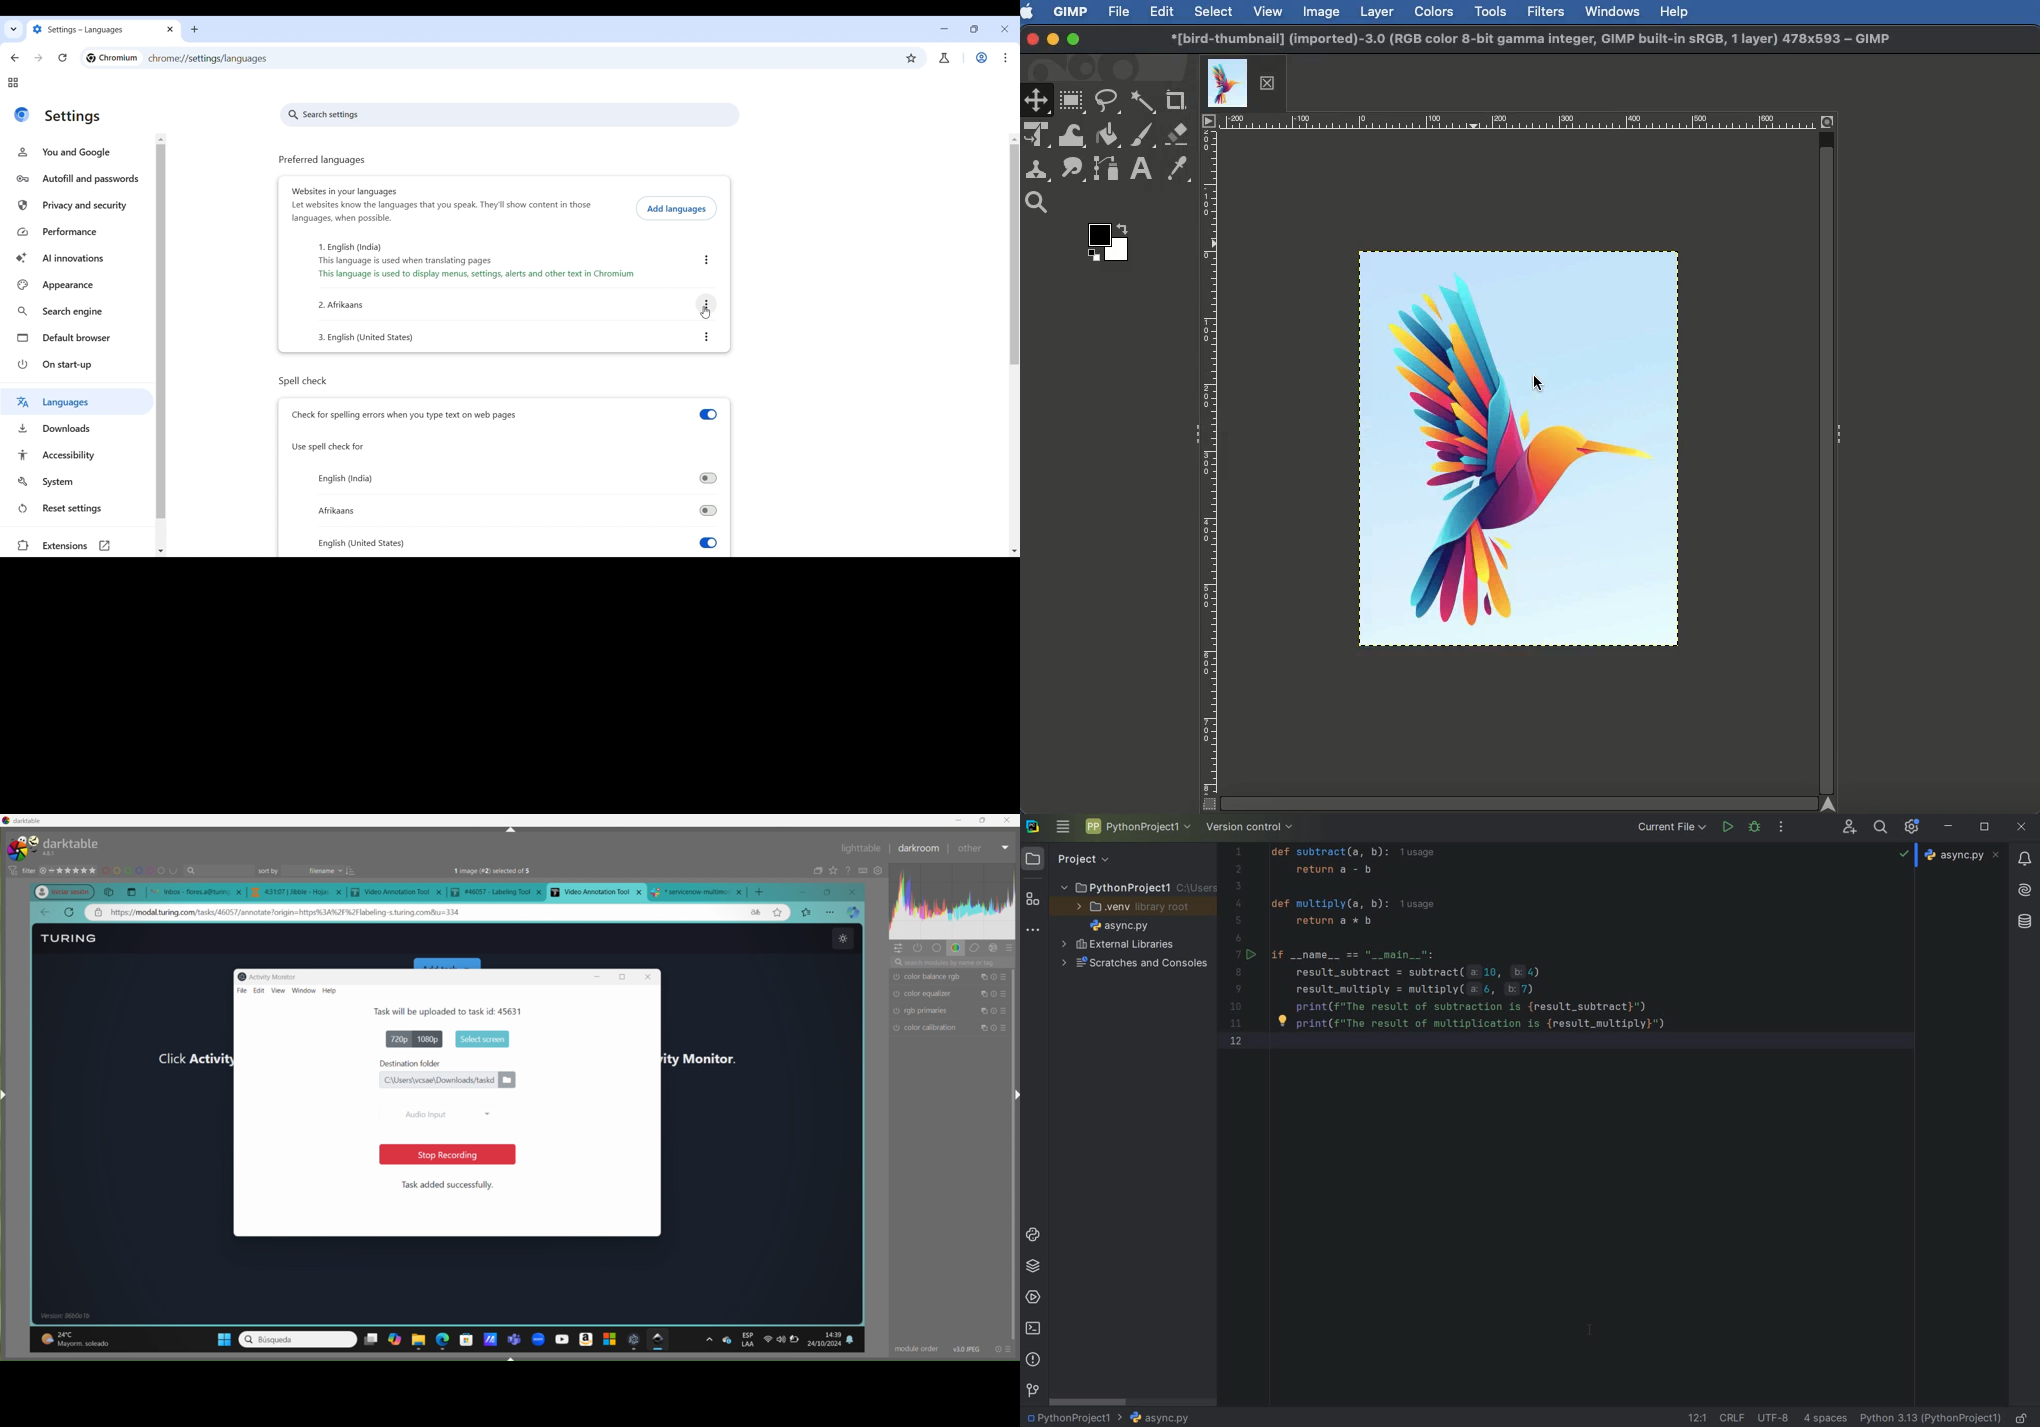  What do you see at coordinates (21, 115) in the screenshot?
I see `Logo of current site` at bounding box center [21, 115].